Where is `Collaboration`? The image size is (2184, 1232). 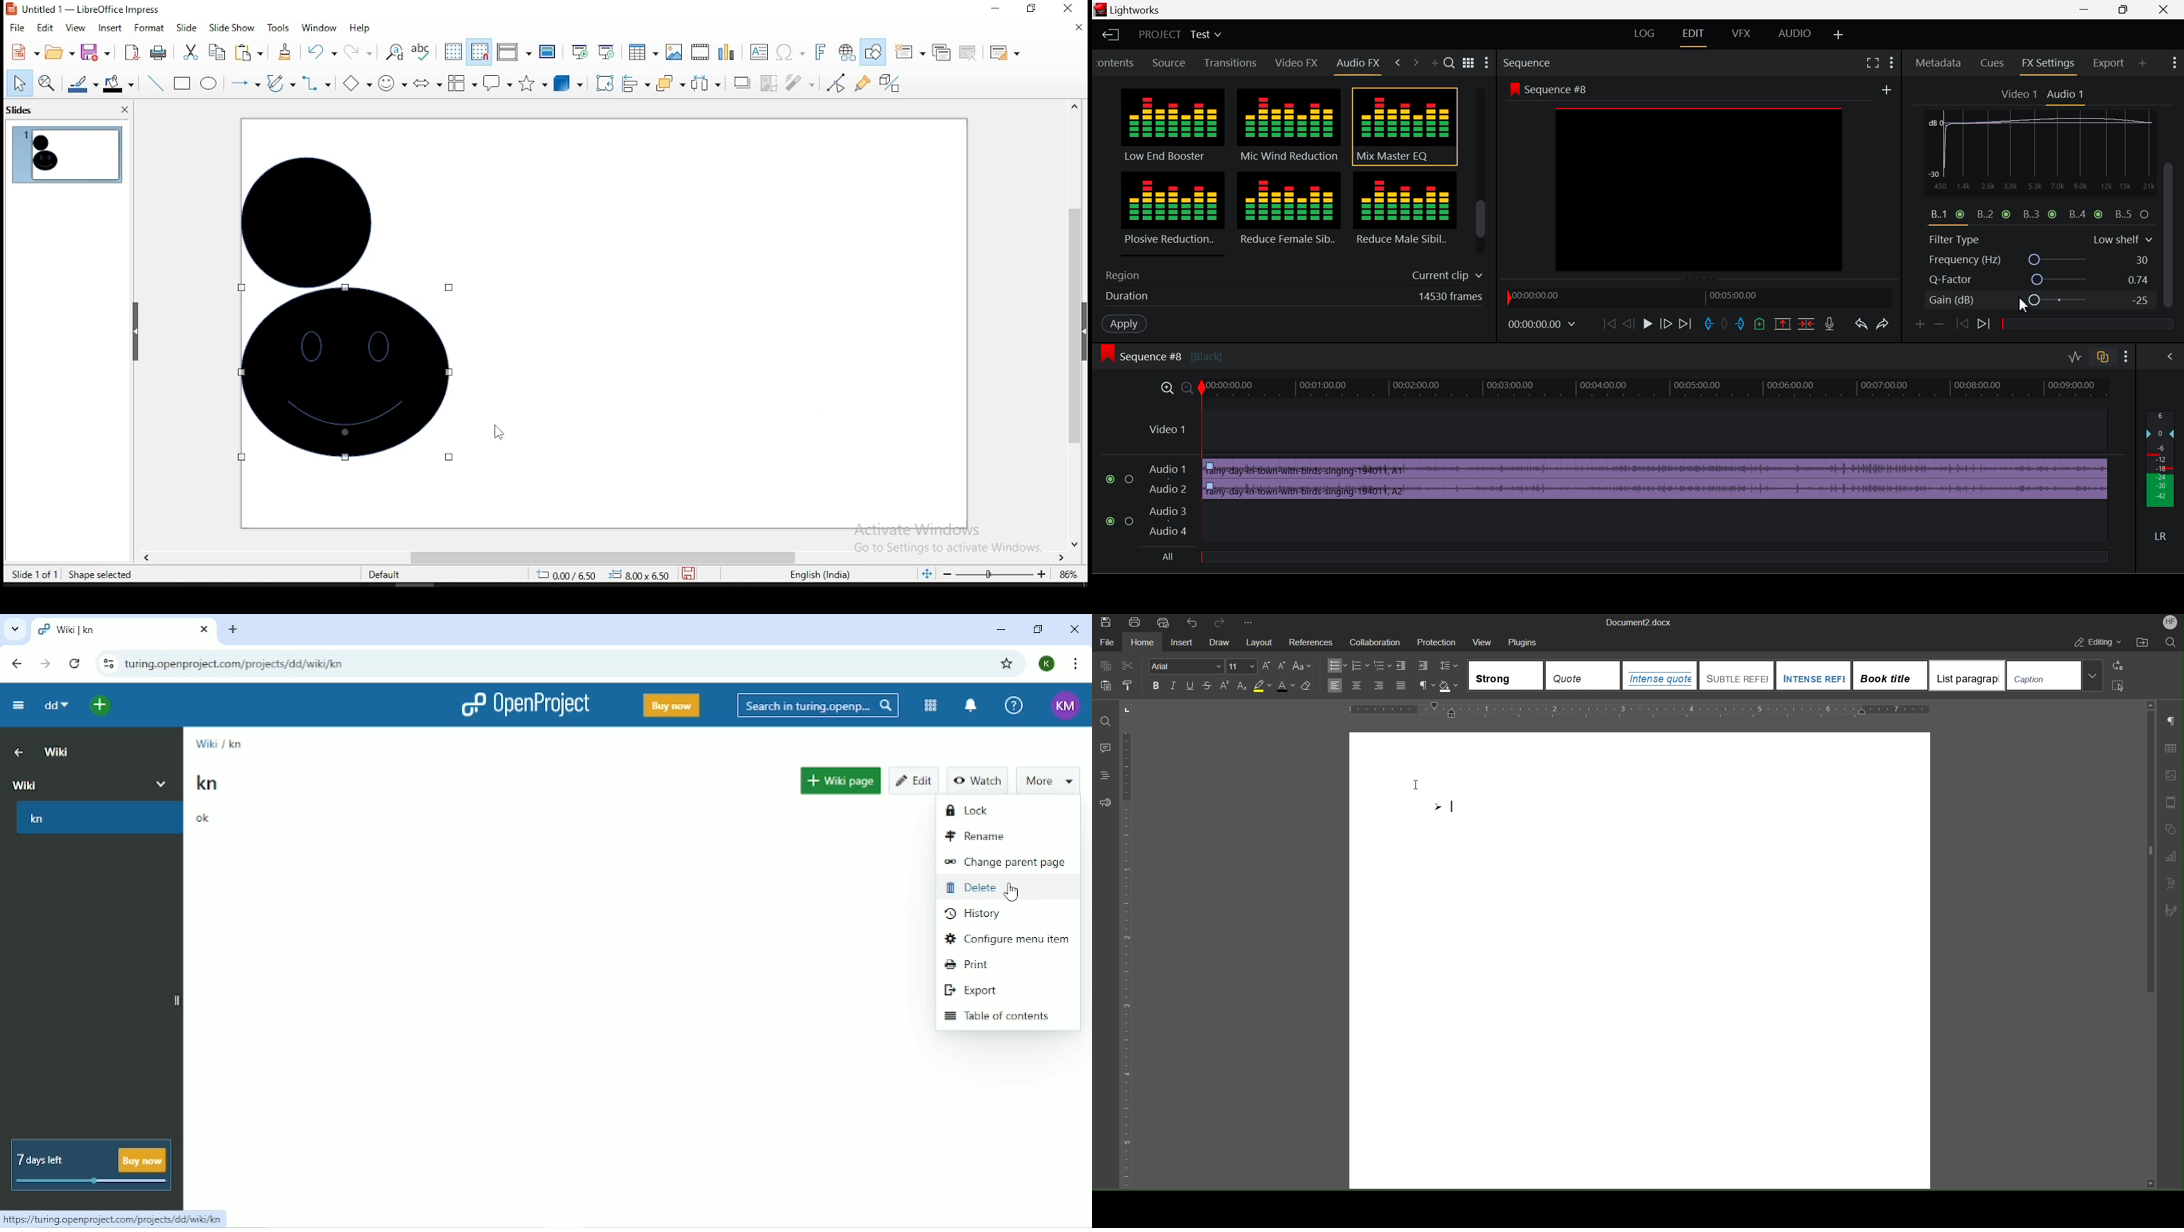
Collaboration is located at coordinates (1378, 643).